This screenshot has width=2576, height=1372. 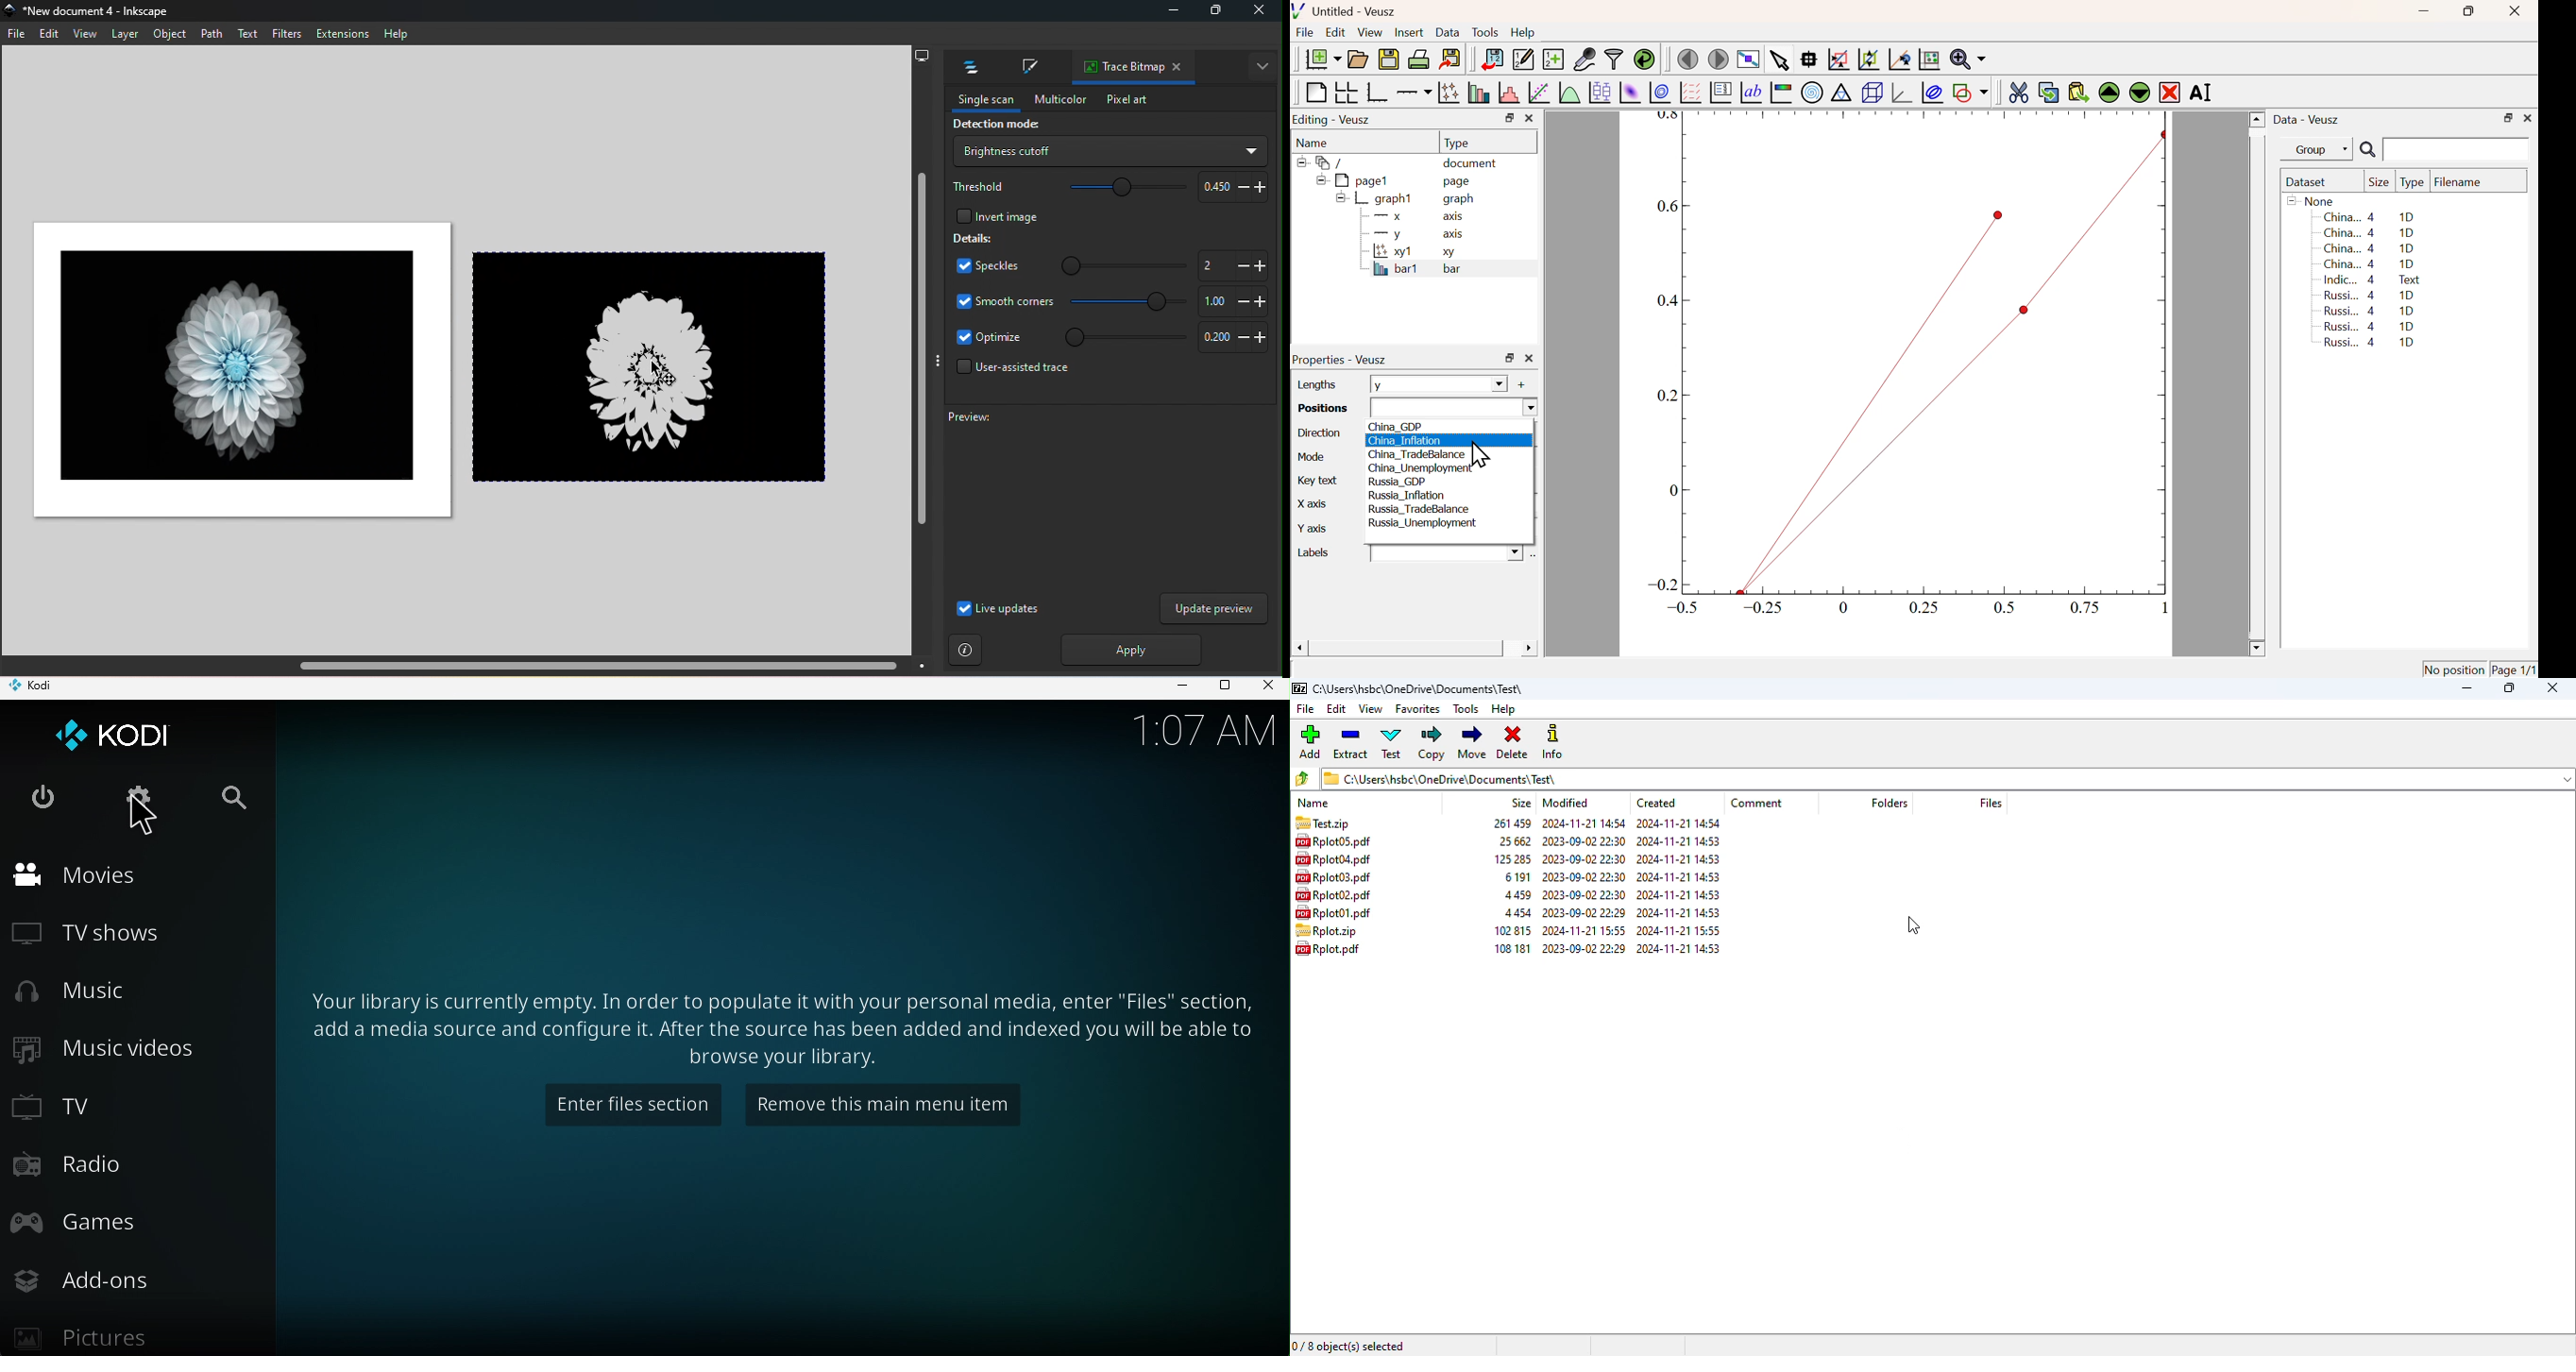 I want to click on Remove this main menu item, so click(x=887, y=1104).